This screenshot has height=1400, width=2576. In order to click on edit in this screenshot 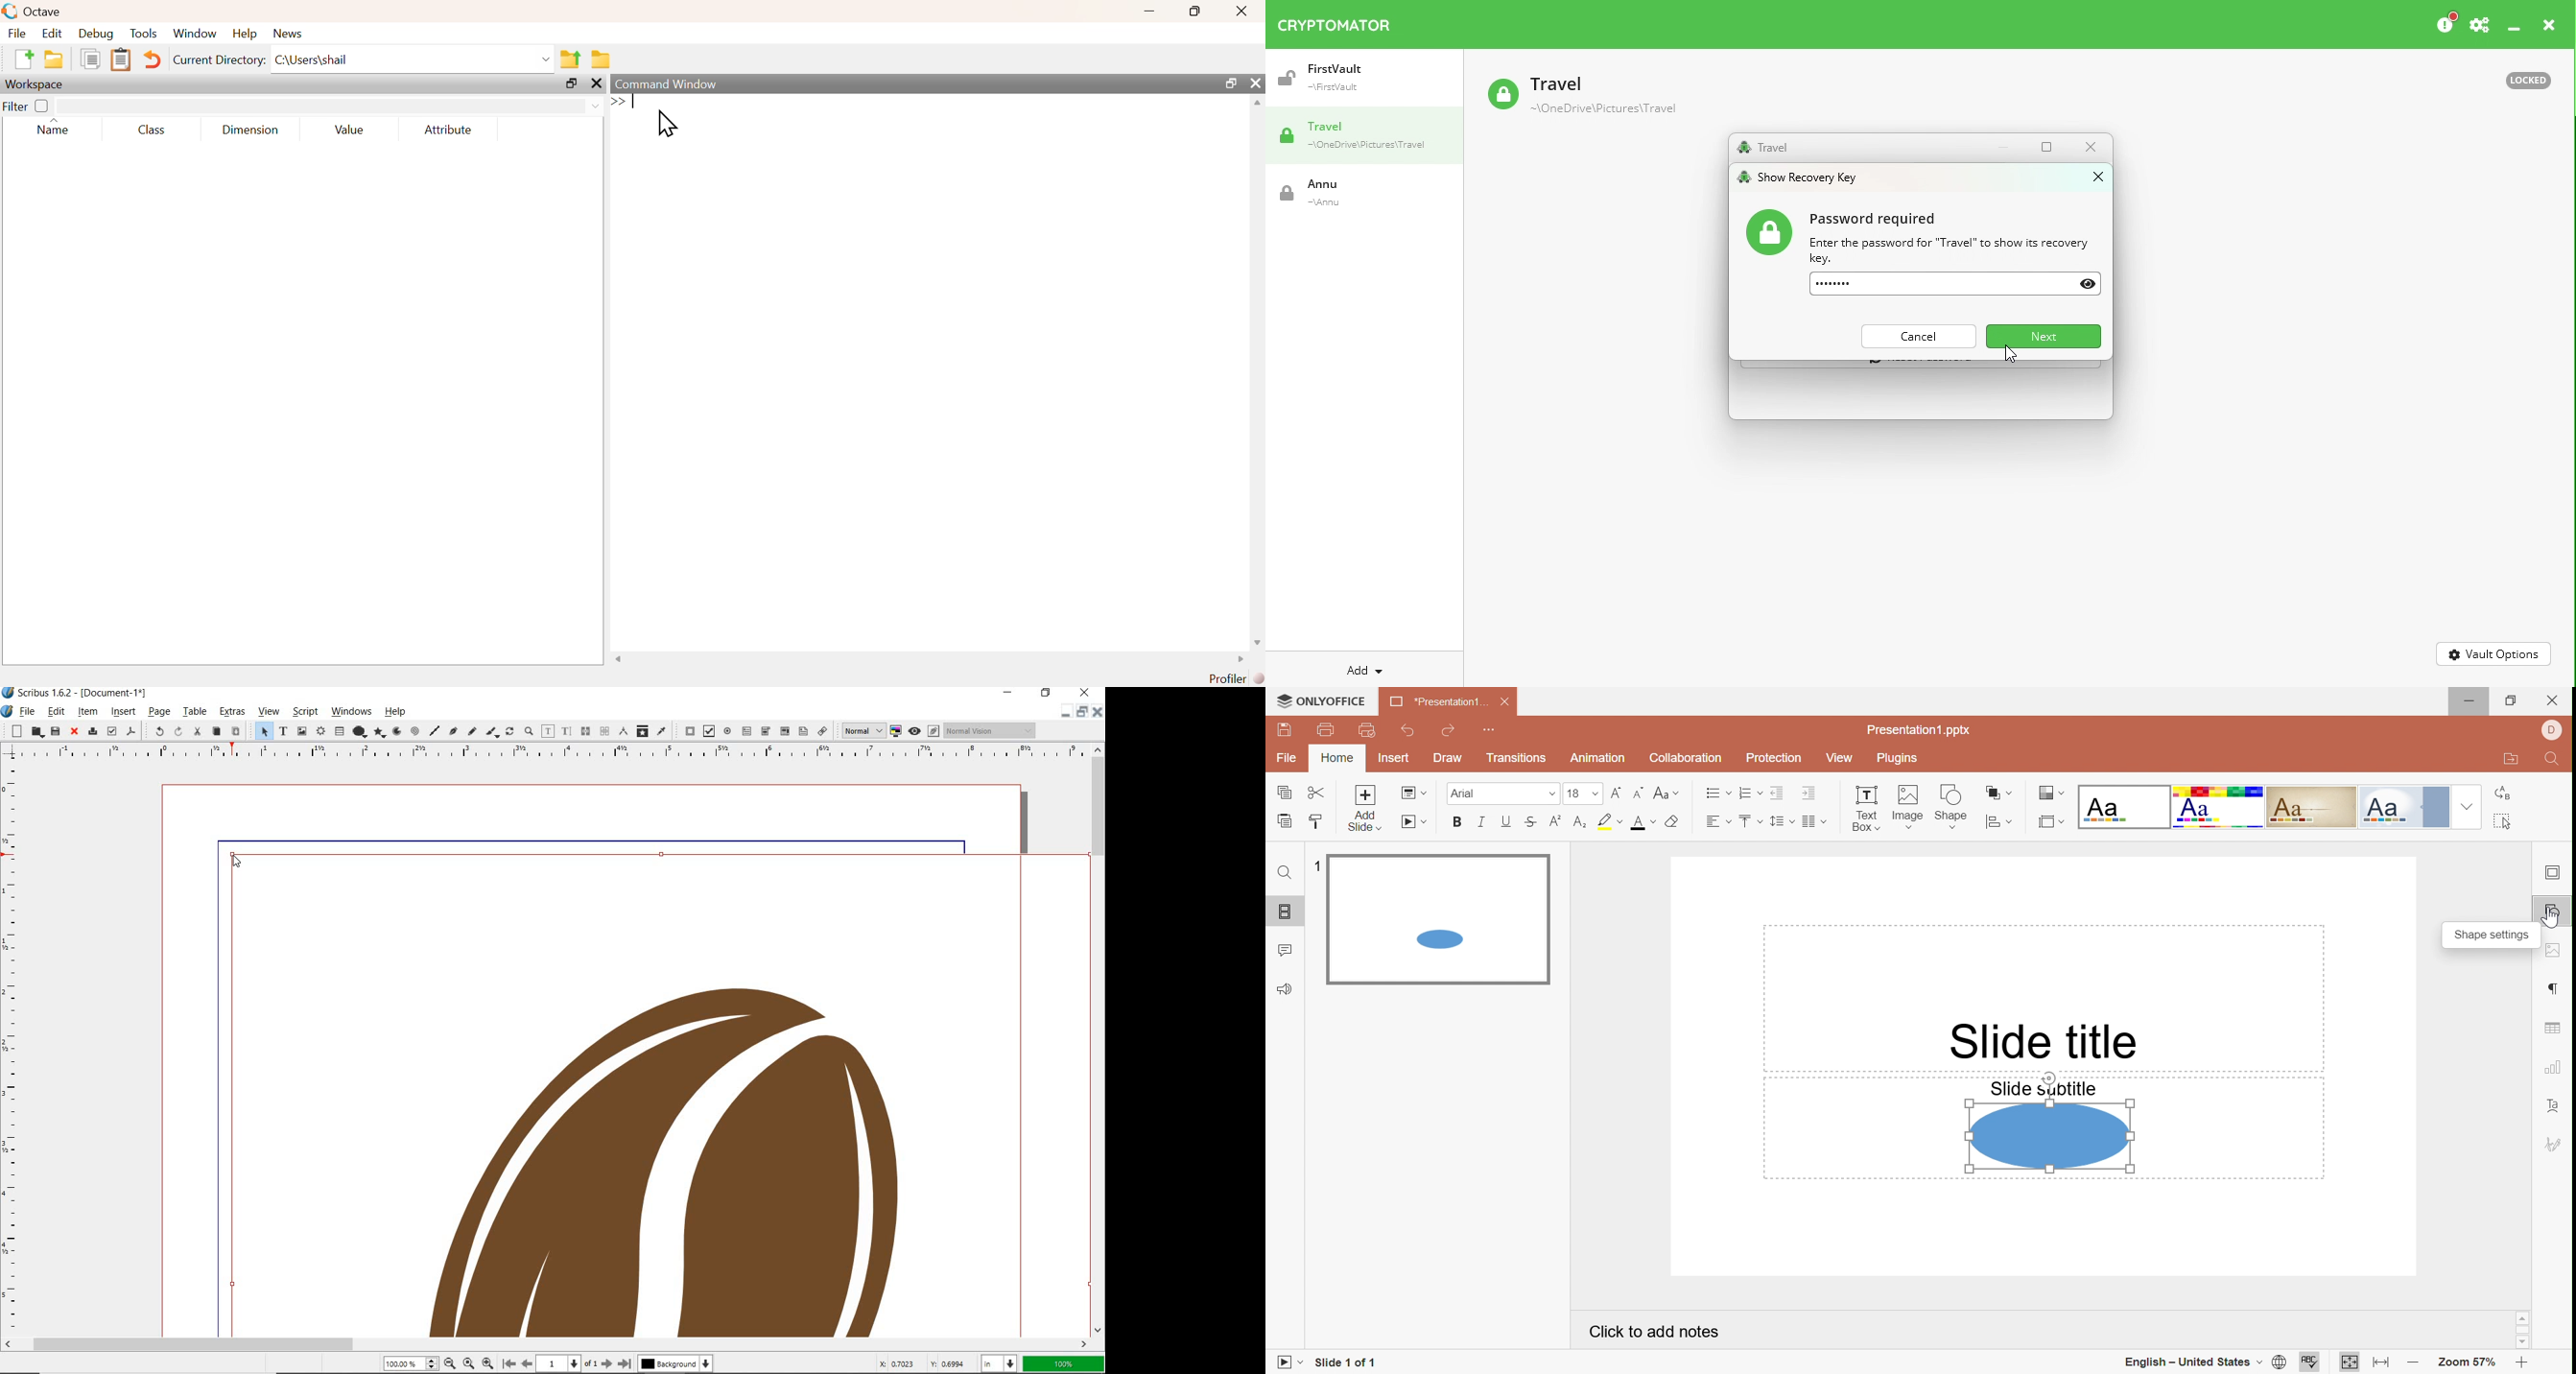, I will do `click(57, 713)`.